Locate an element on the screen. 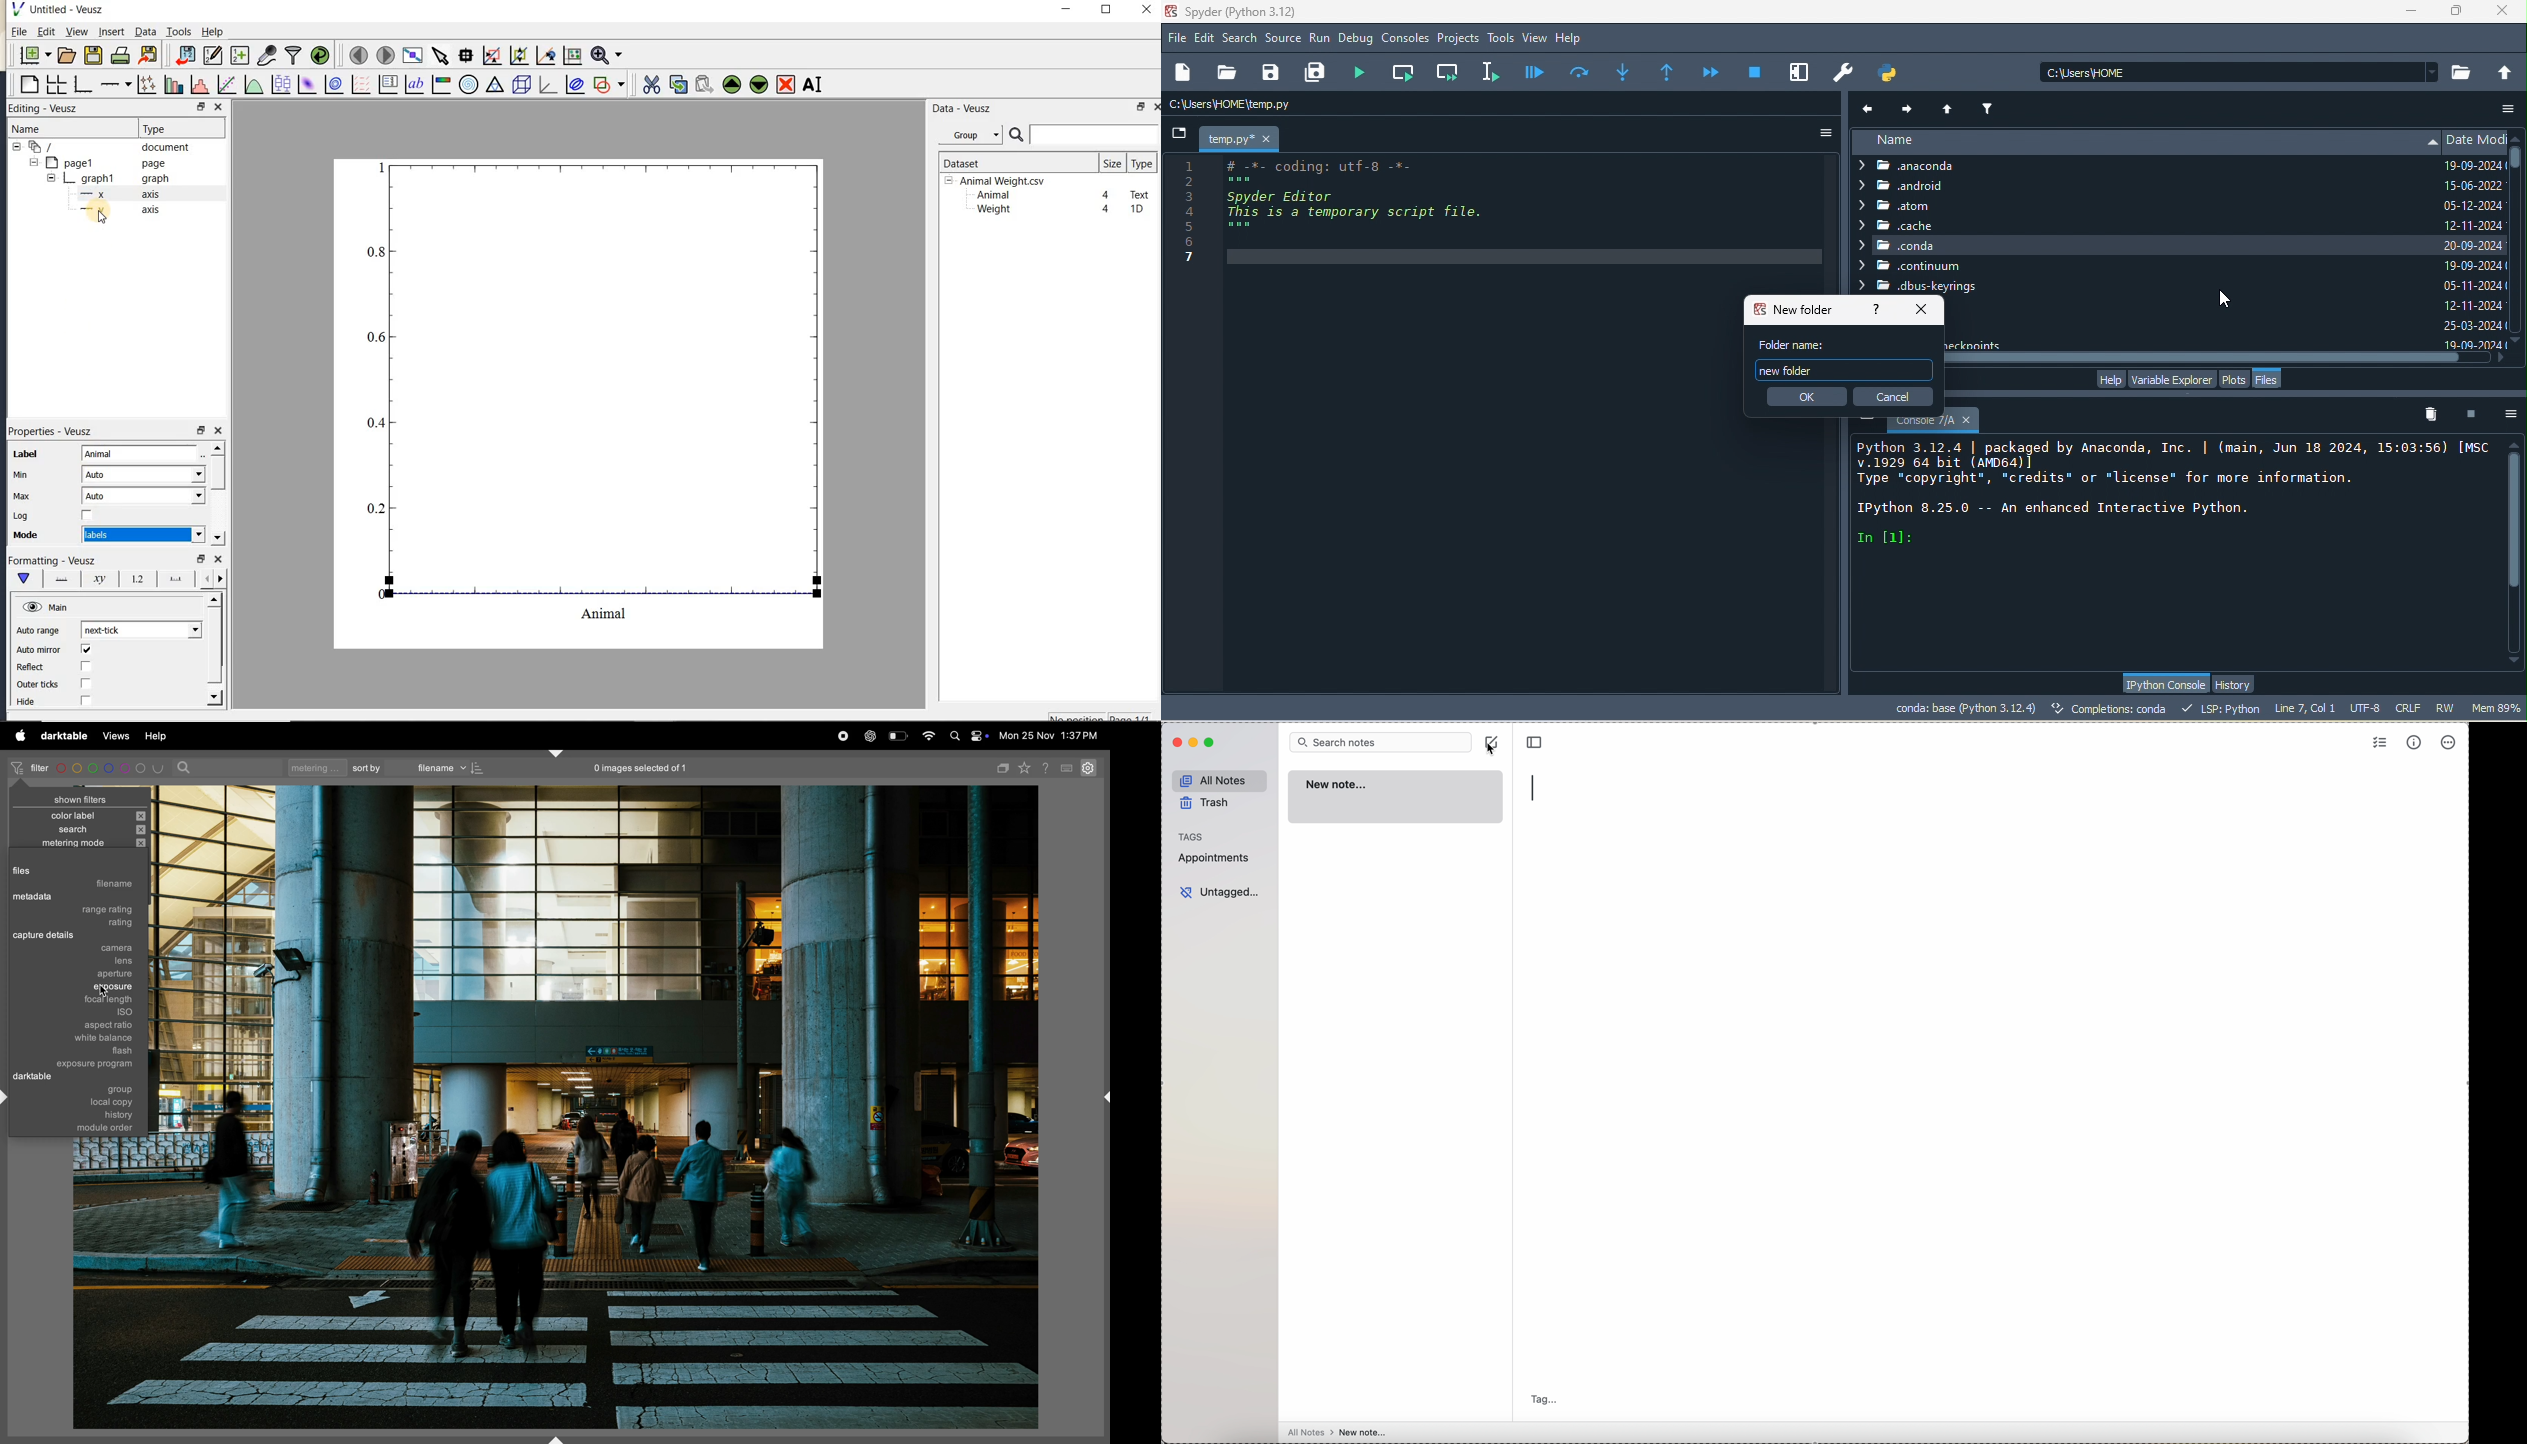  fit a function to data is located at coordinates (226, 84).